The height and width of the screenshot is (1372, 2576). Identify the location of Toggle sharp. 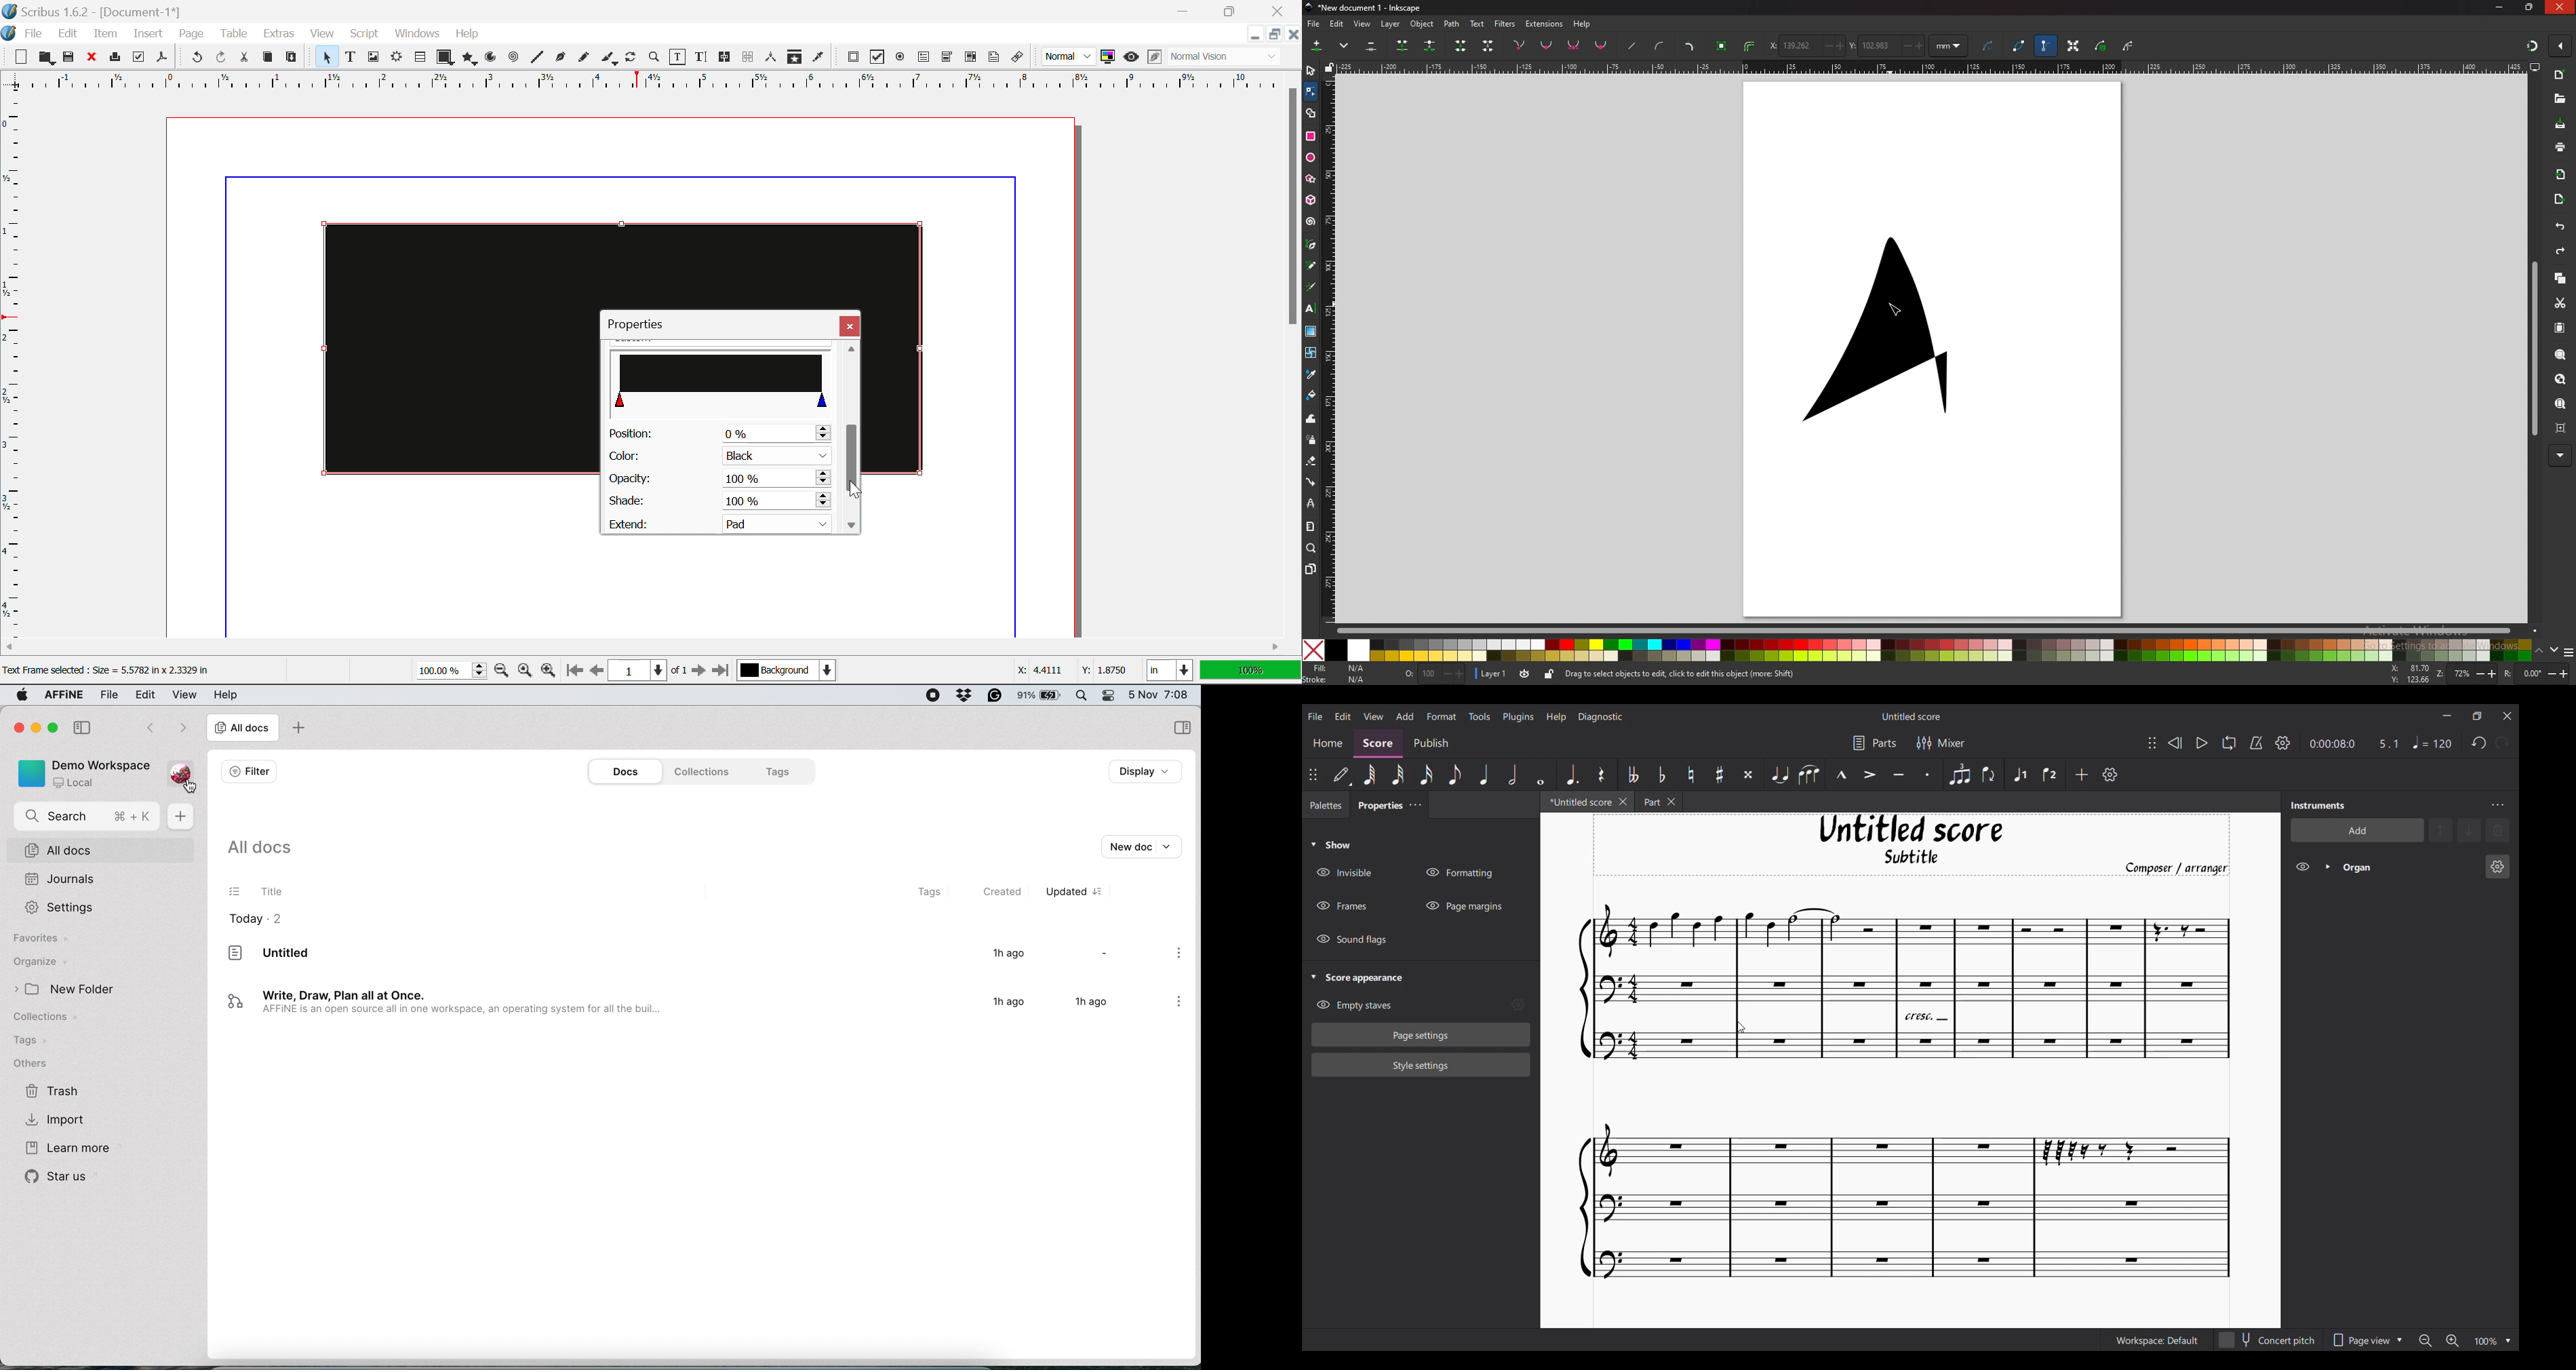
(1720, 775).